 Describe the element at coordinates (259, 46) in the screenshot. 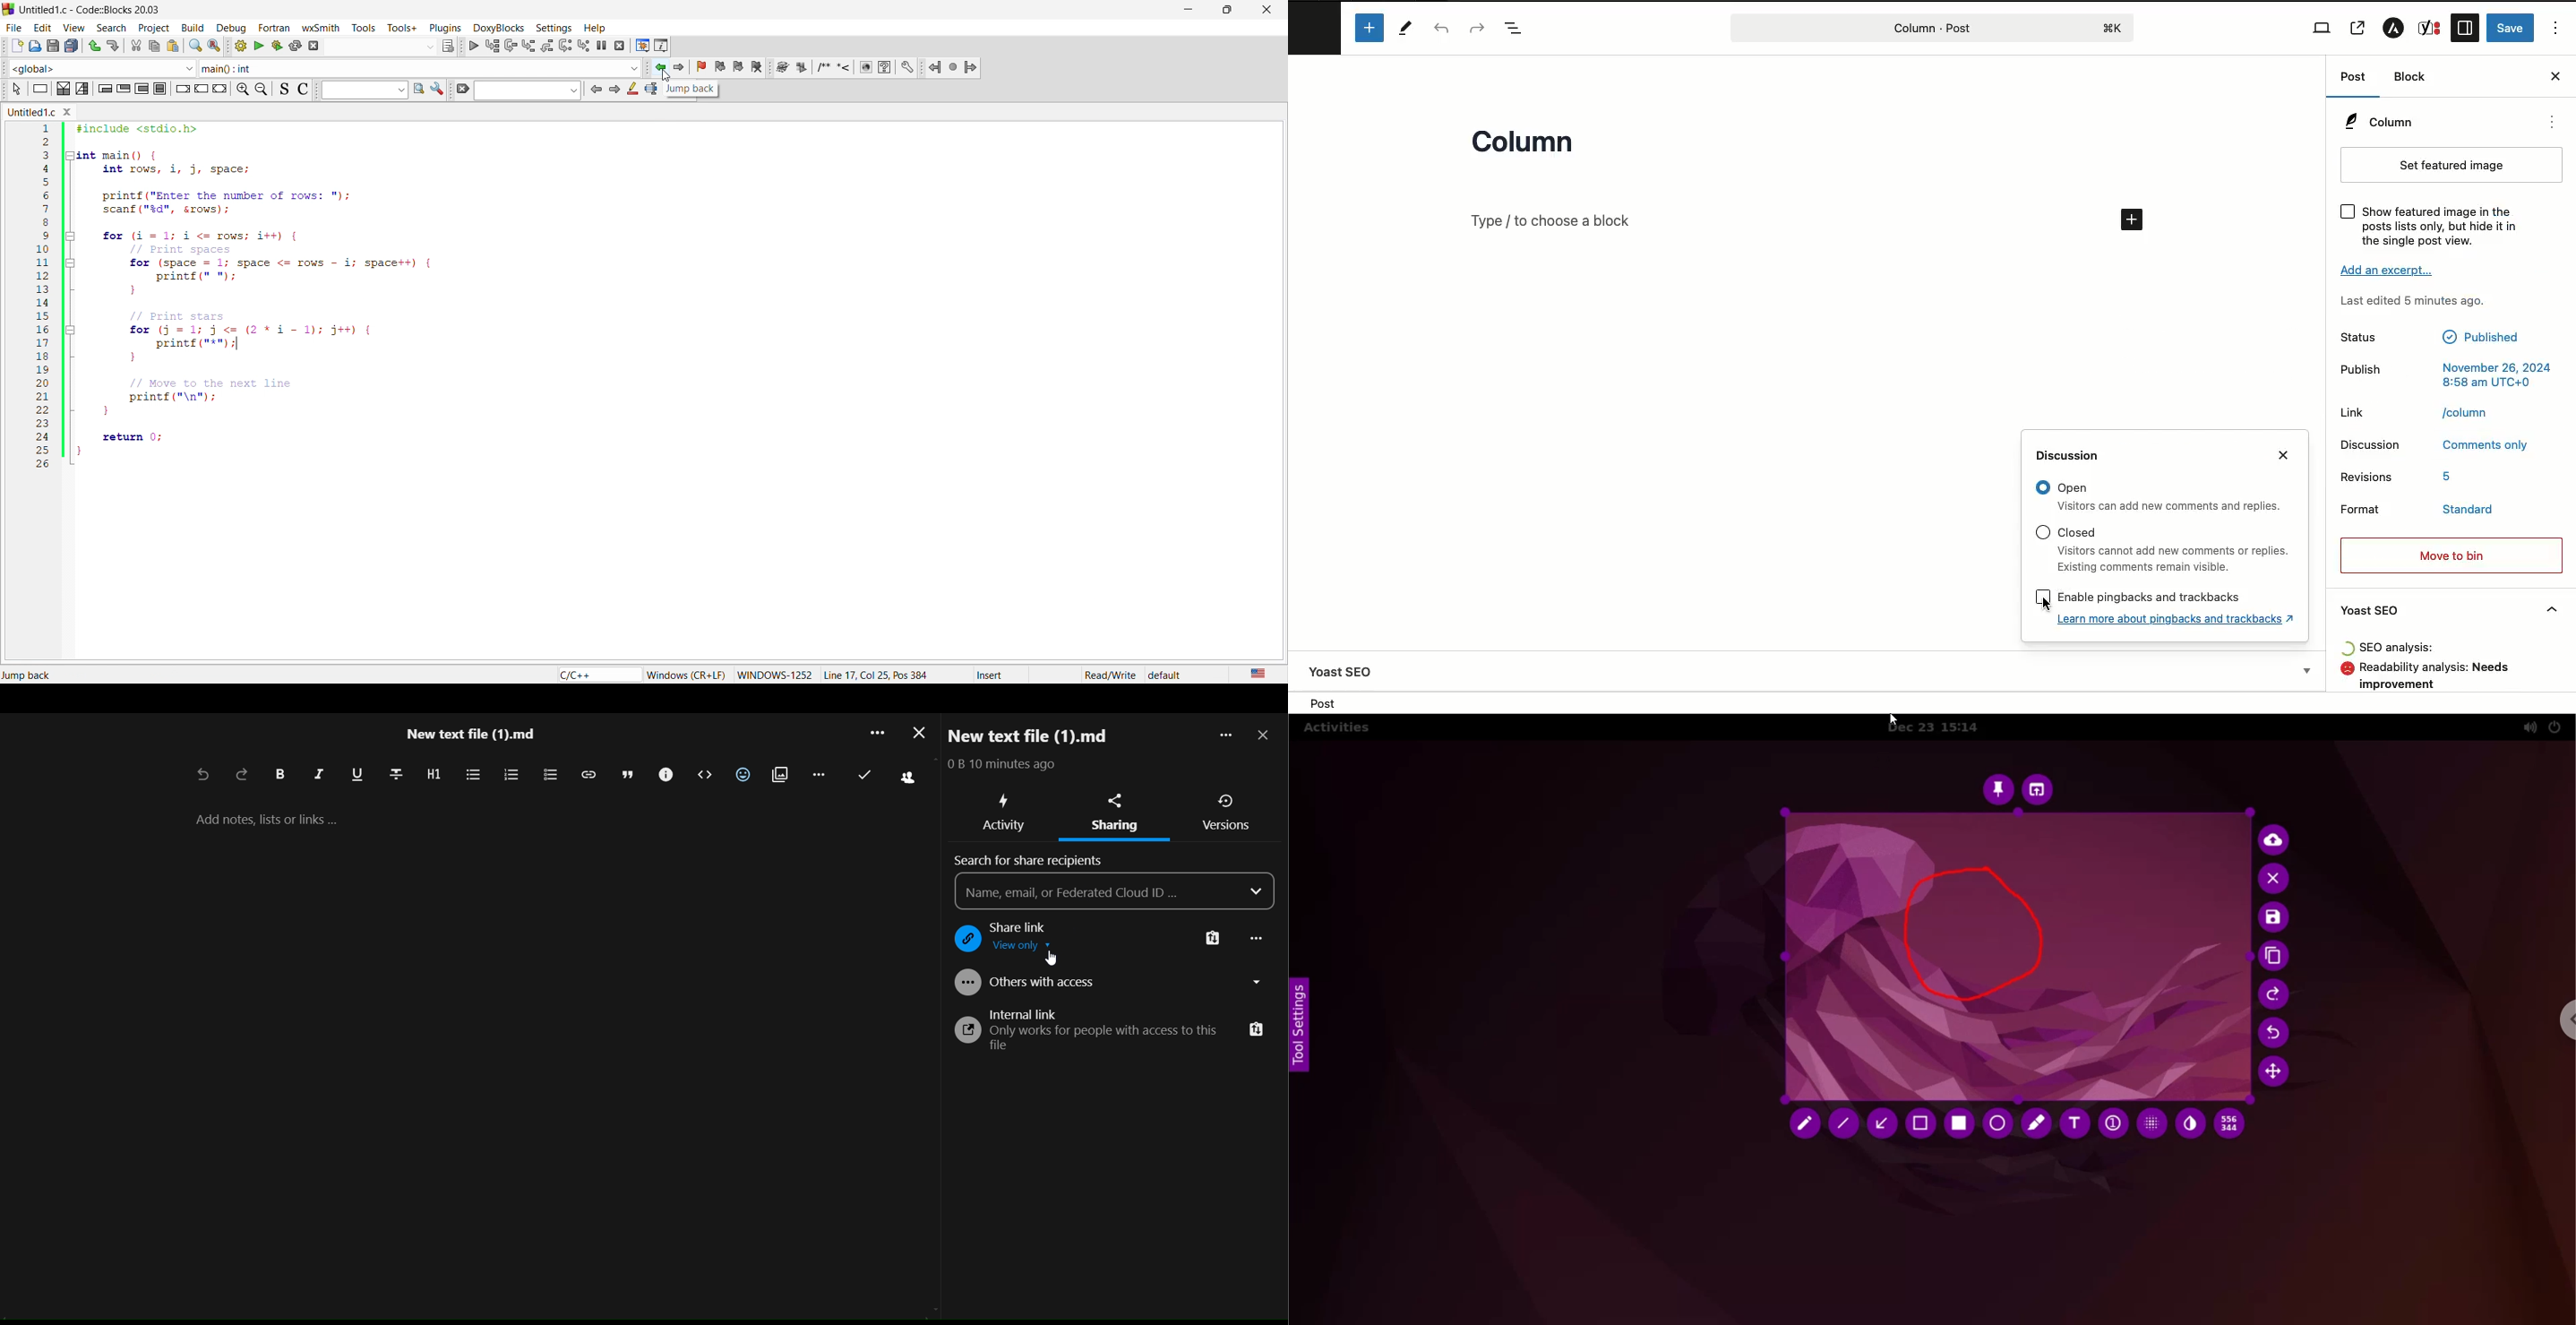

I see `run` at that location.